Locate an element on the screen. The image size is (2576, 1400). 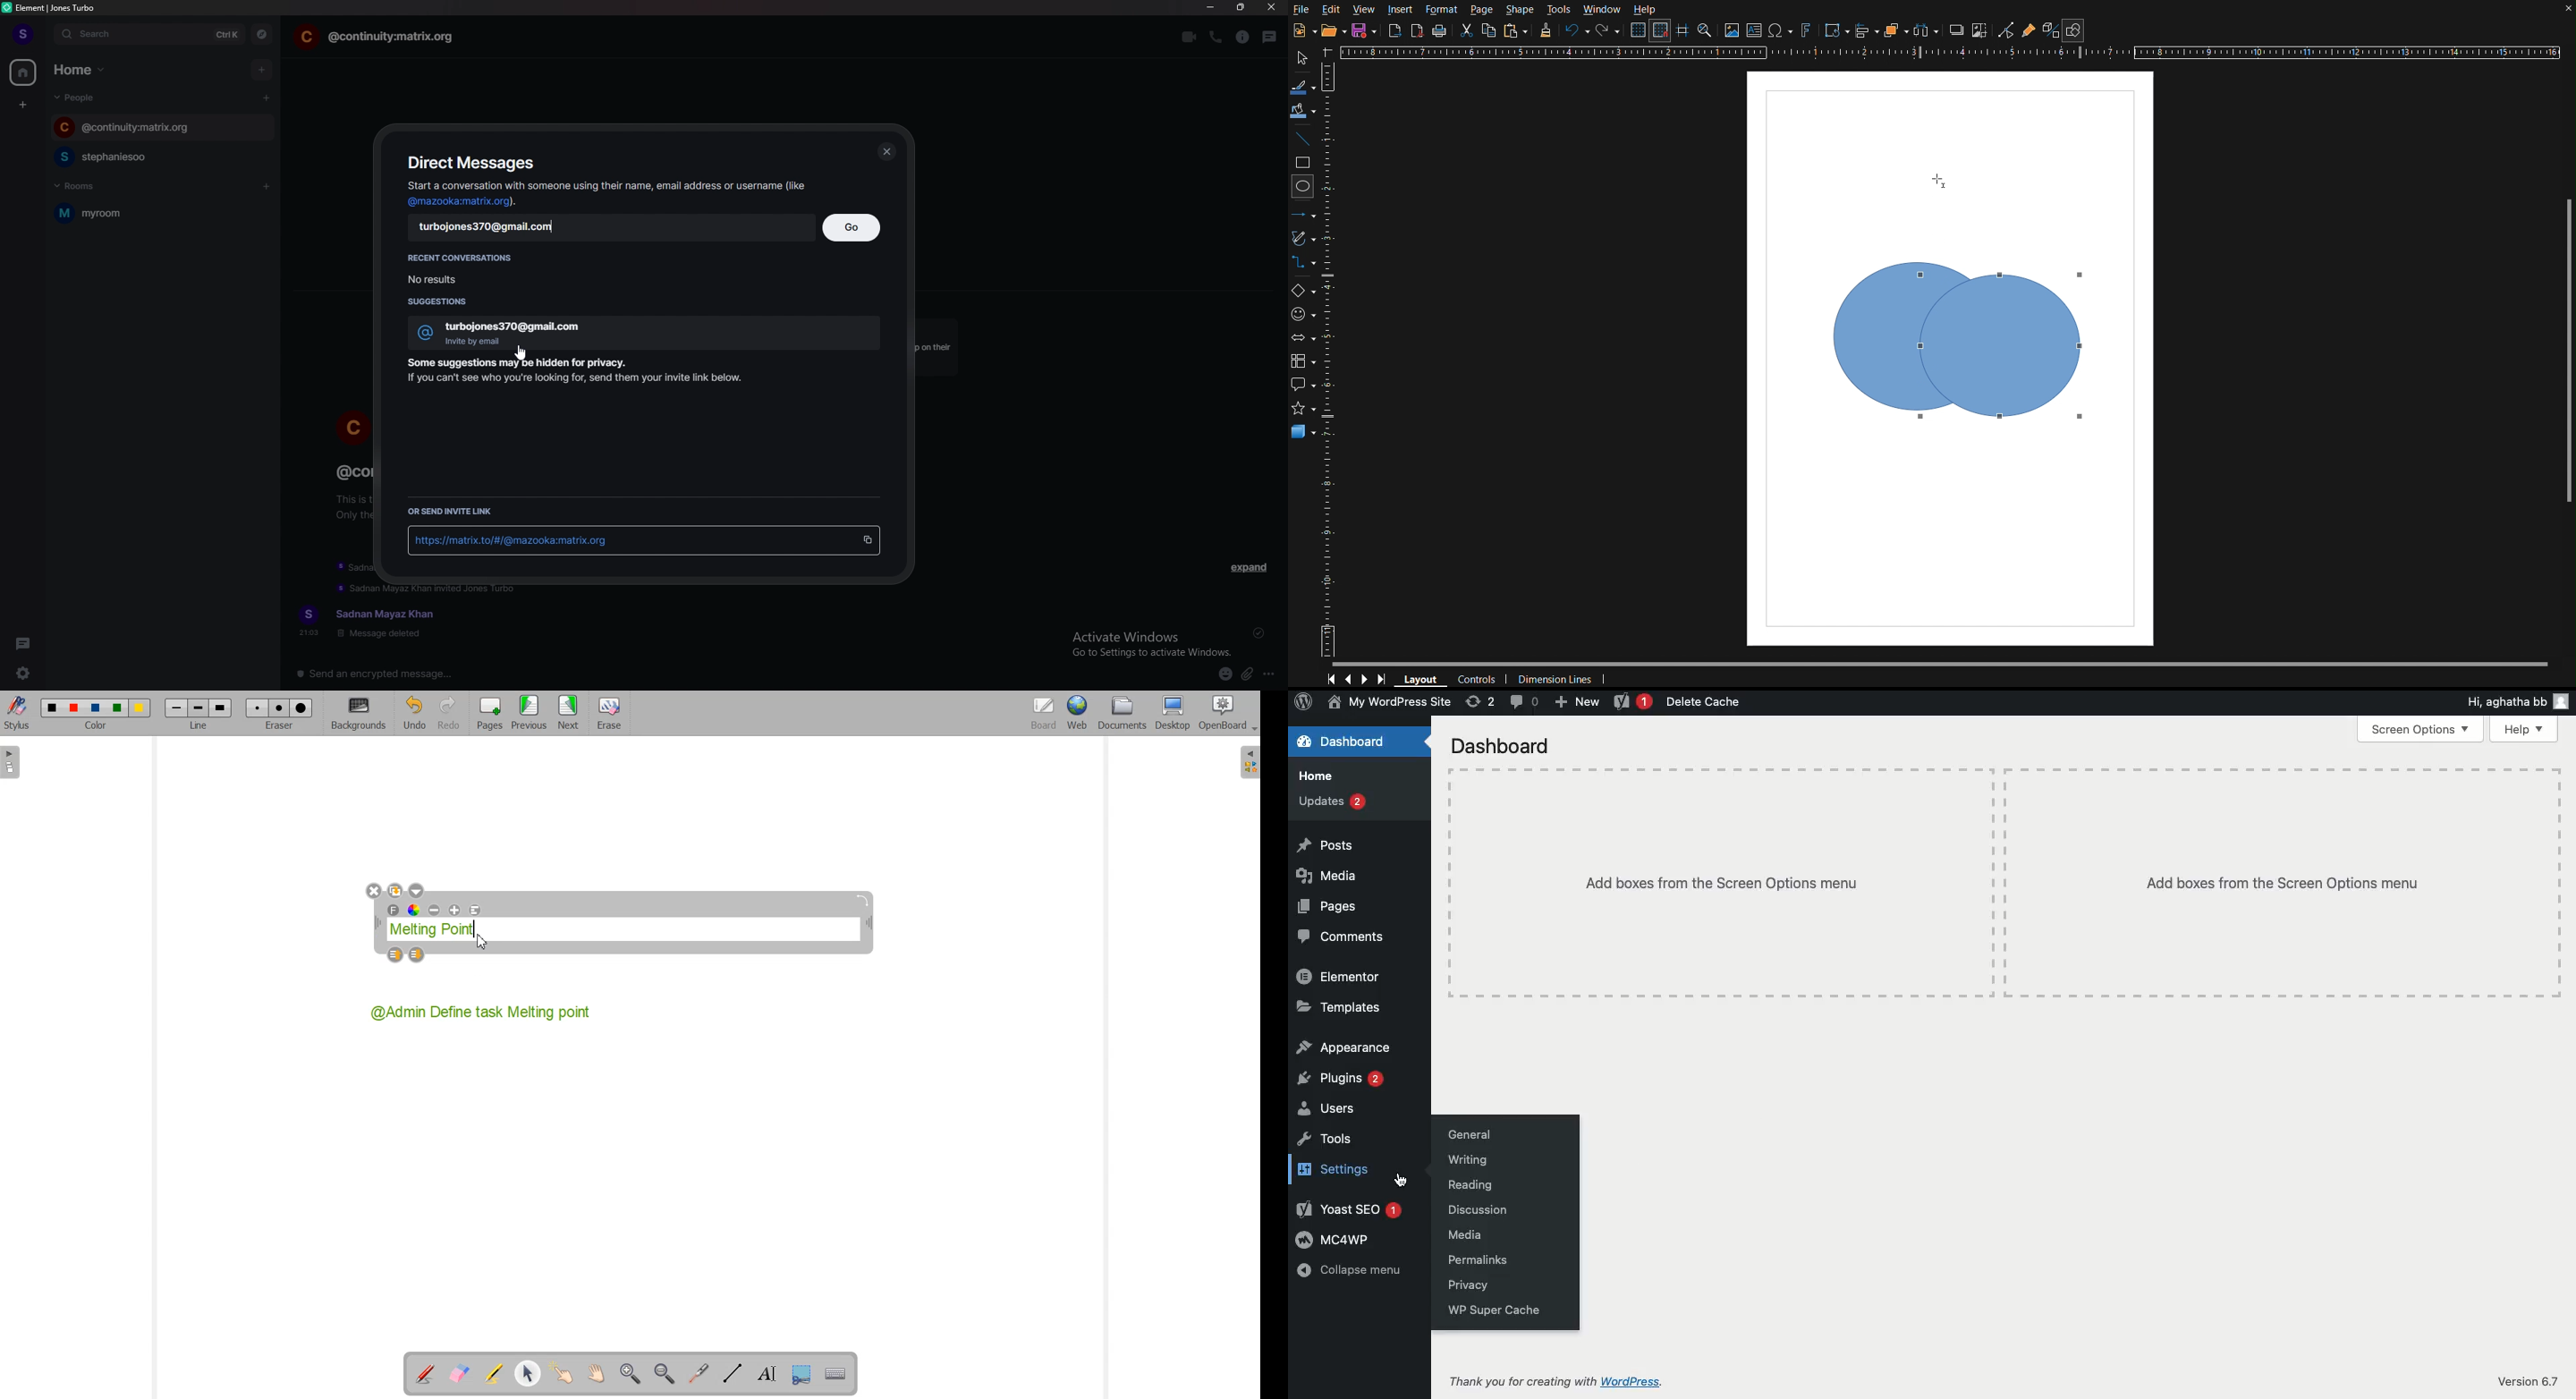
home is located at coordinates (23, 72).